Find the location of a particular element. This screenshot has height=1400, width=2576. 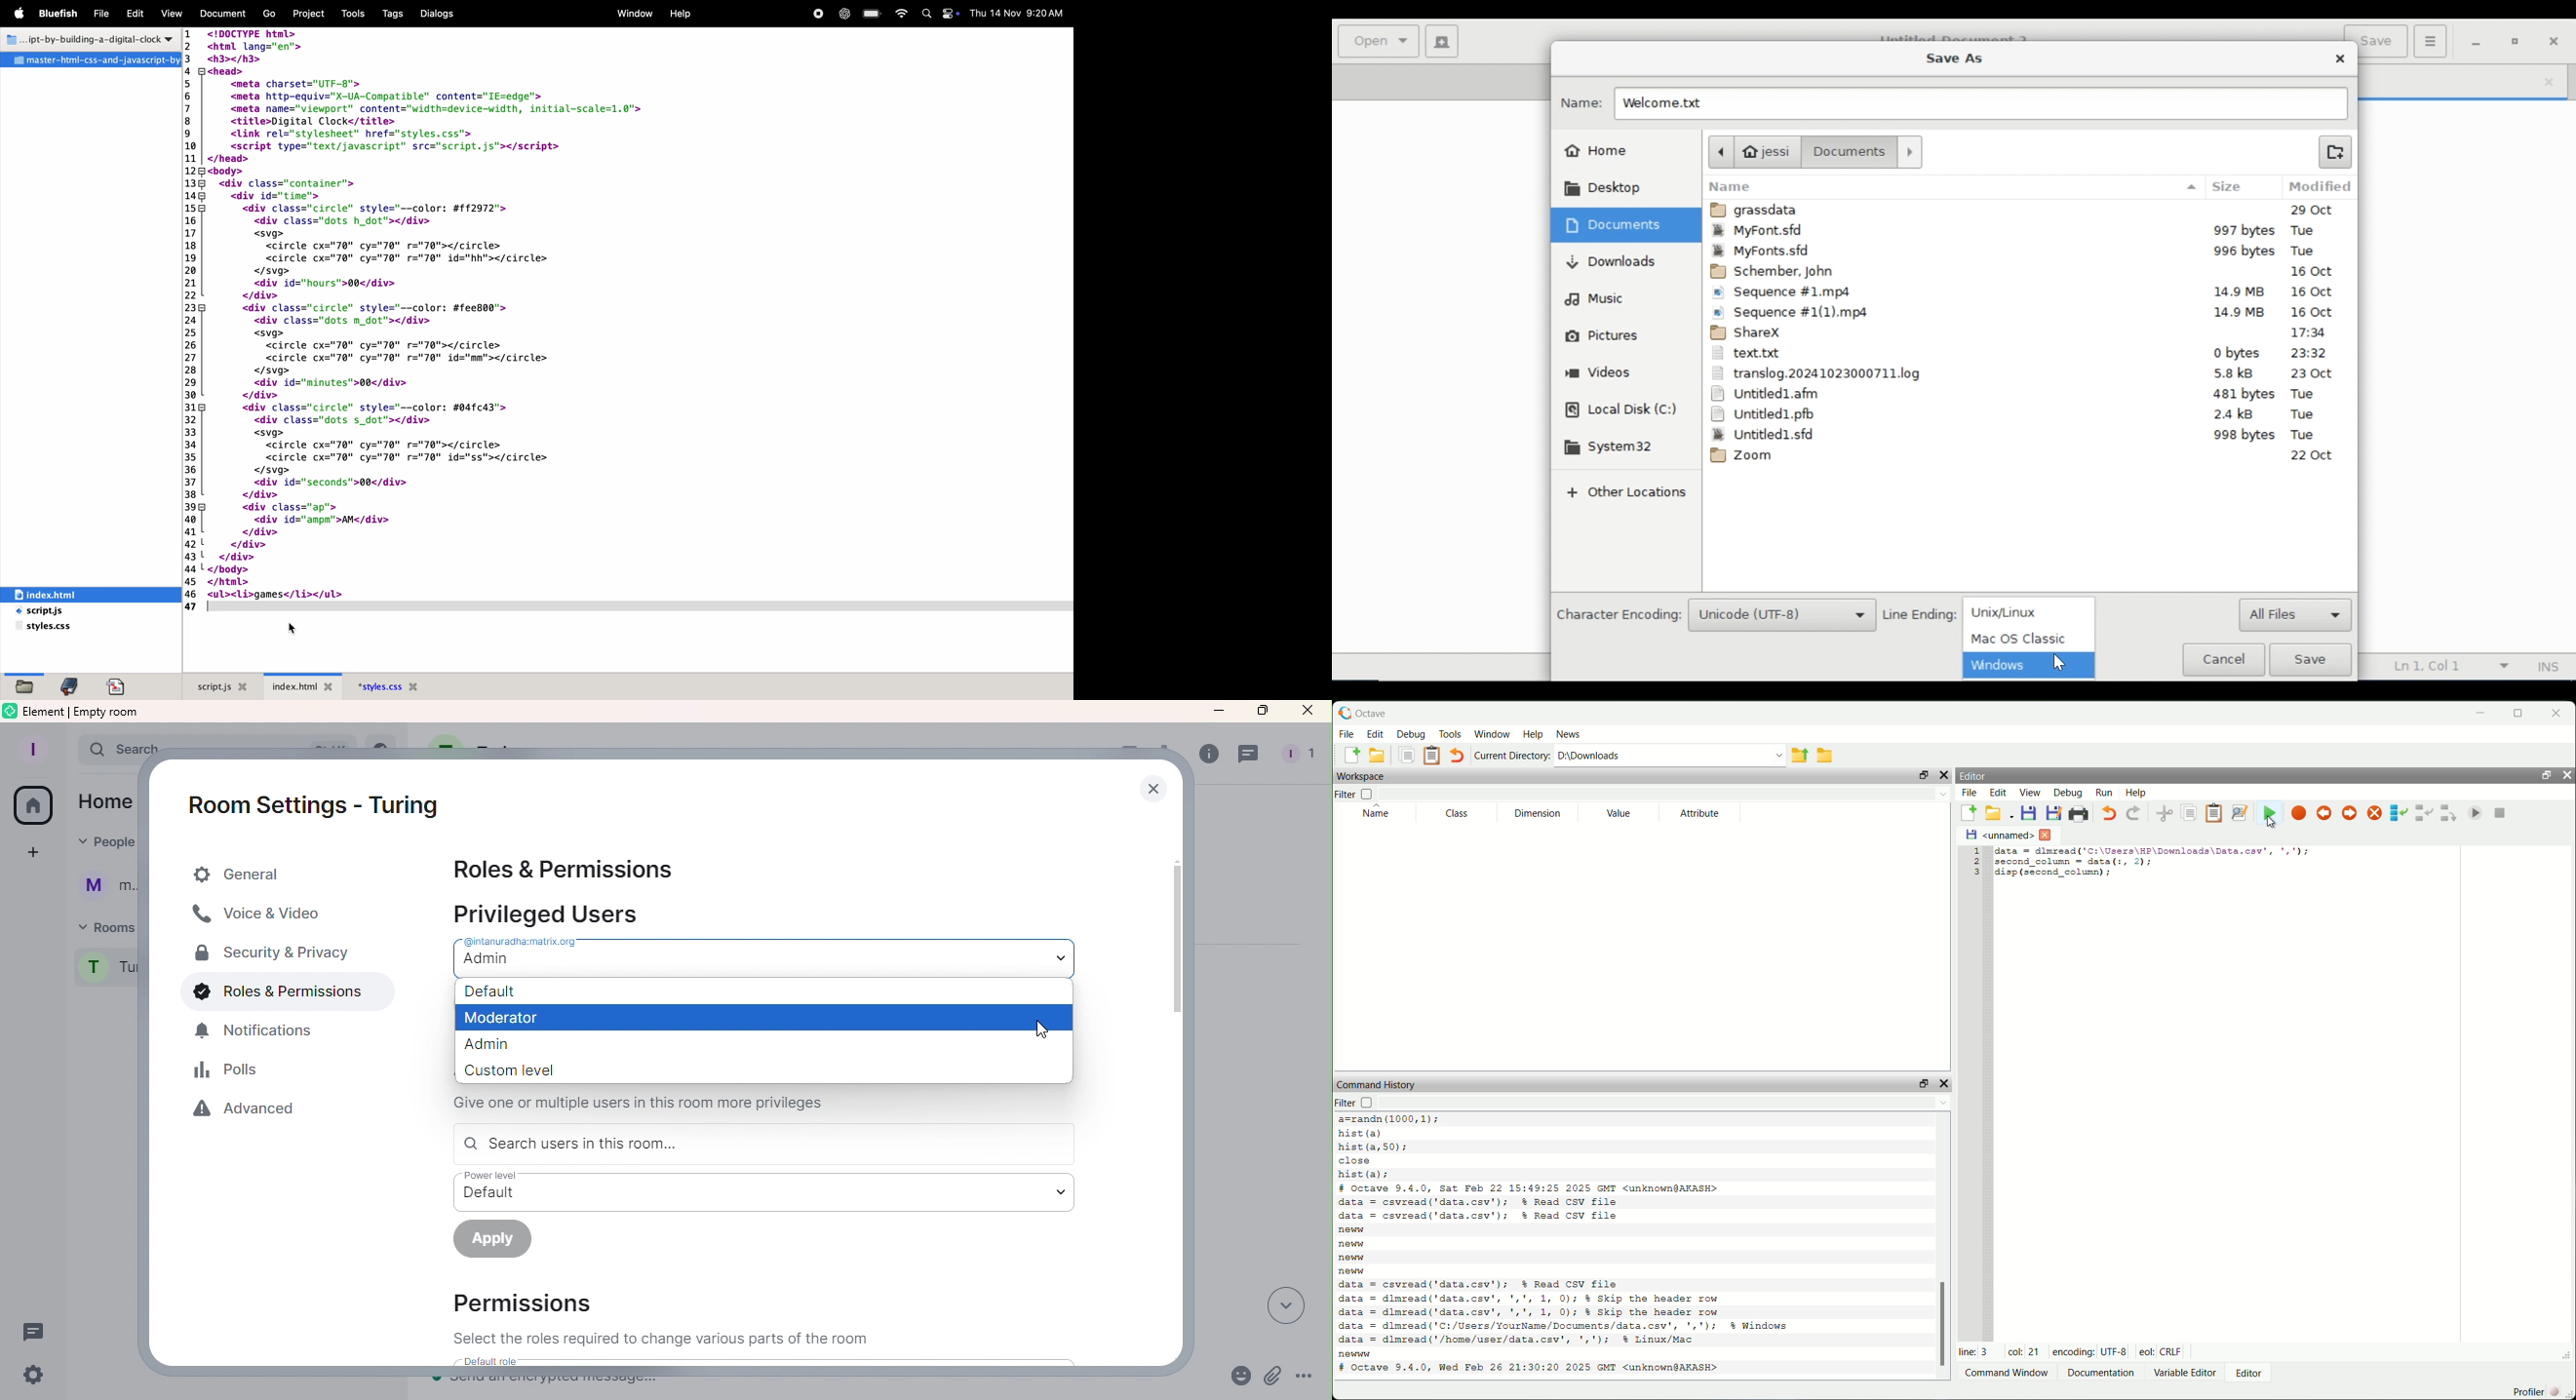

translog.2024102410323000711.log 5.8kB 23Oct is located at coordinates (2025, 373).